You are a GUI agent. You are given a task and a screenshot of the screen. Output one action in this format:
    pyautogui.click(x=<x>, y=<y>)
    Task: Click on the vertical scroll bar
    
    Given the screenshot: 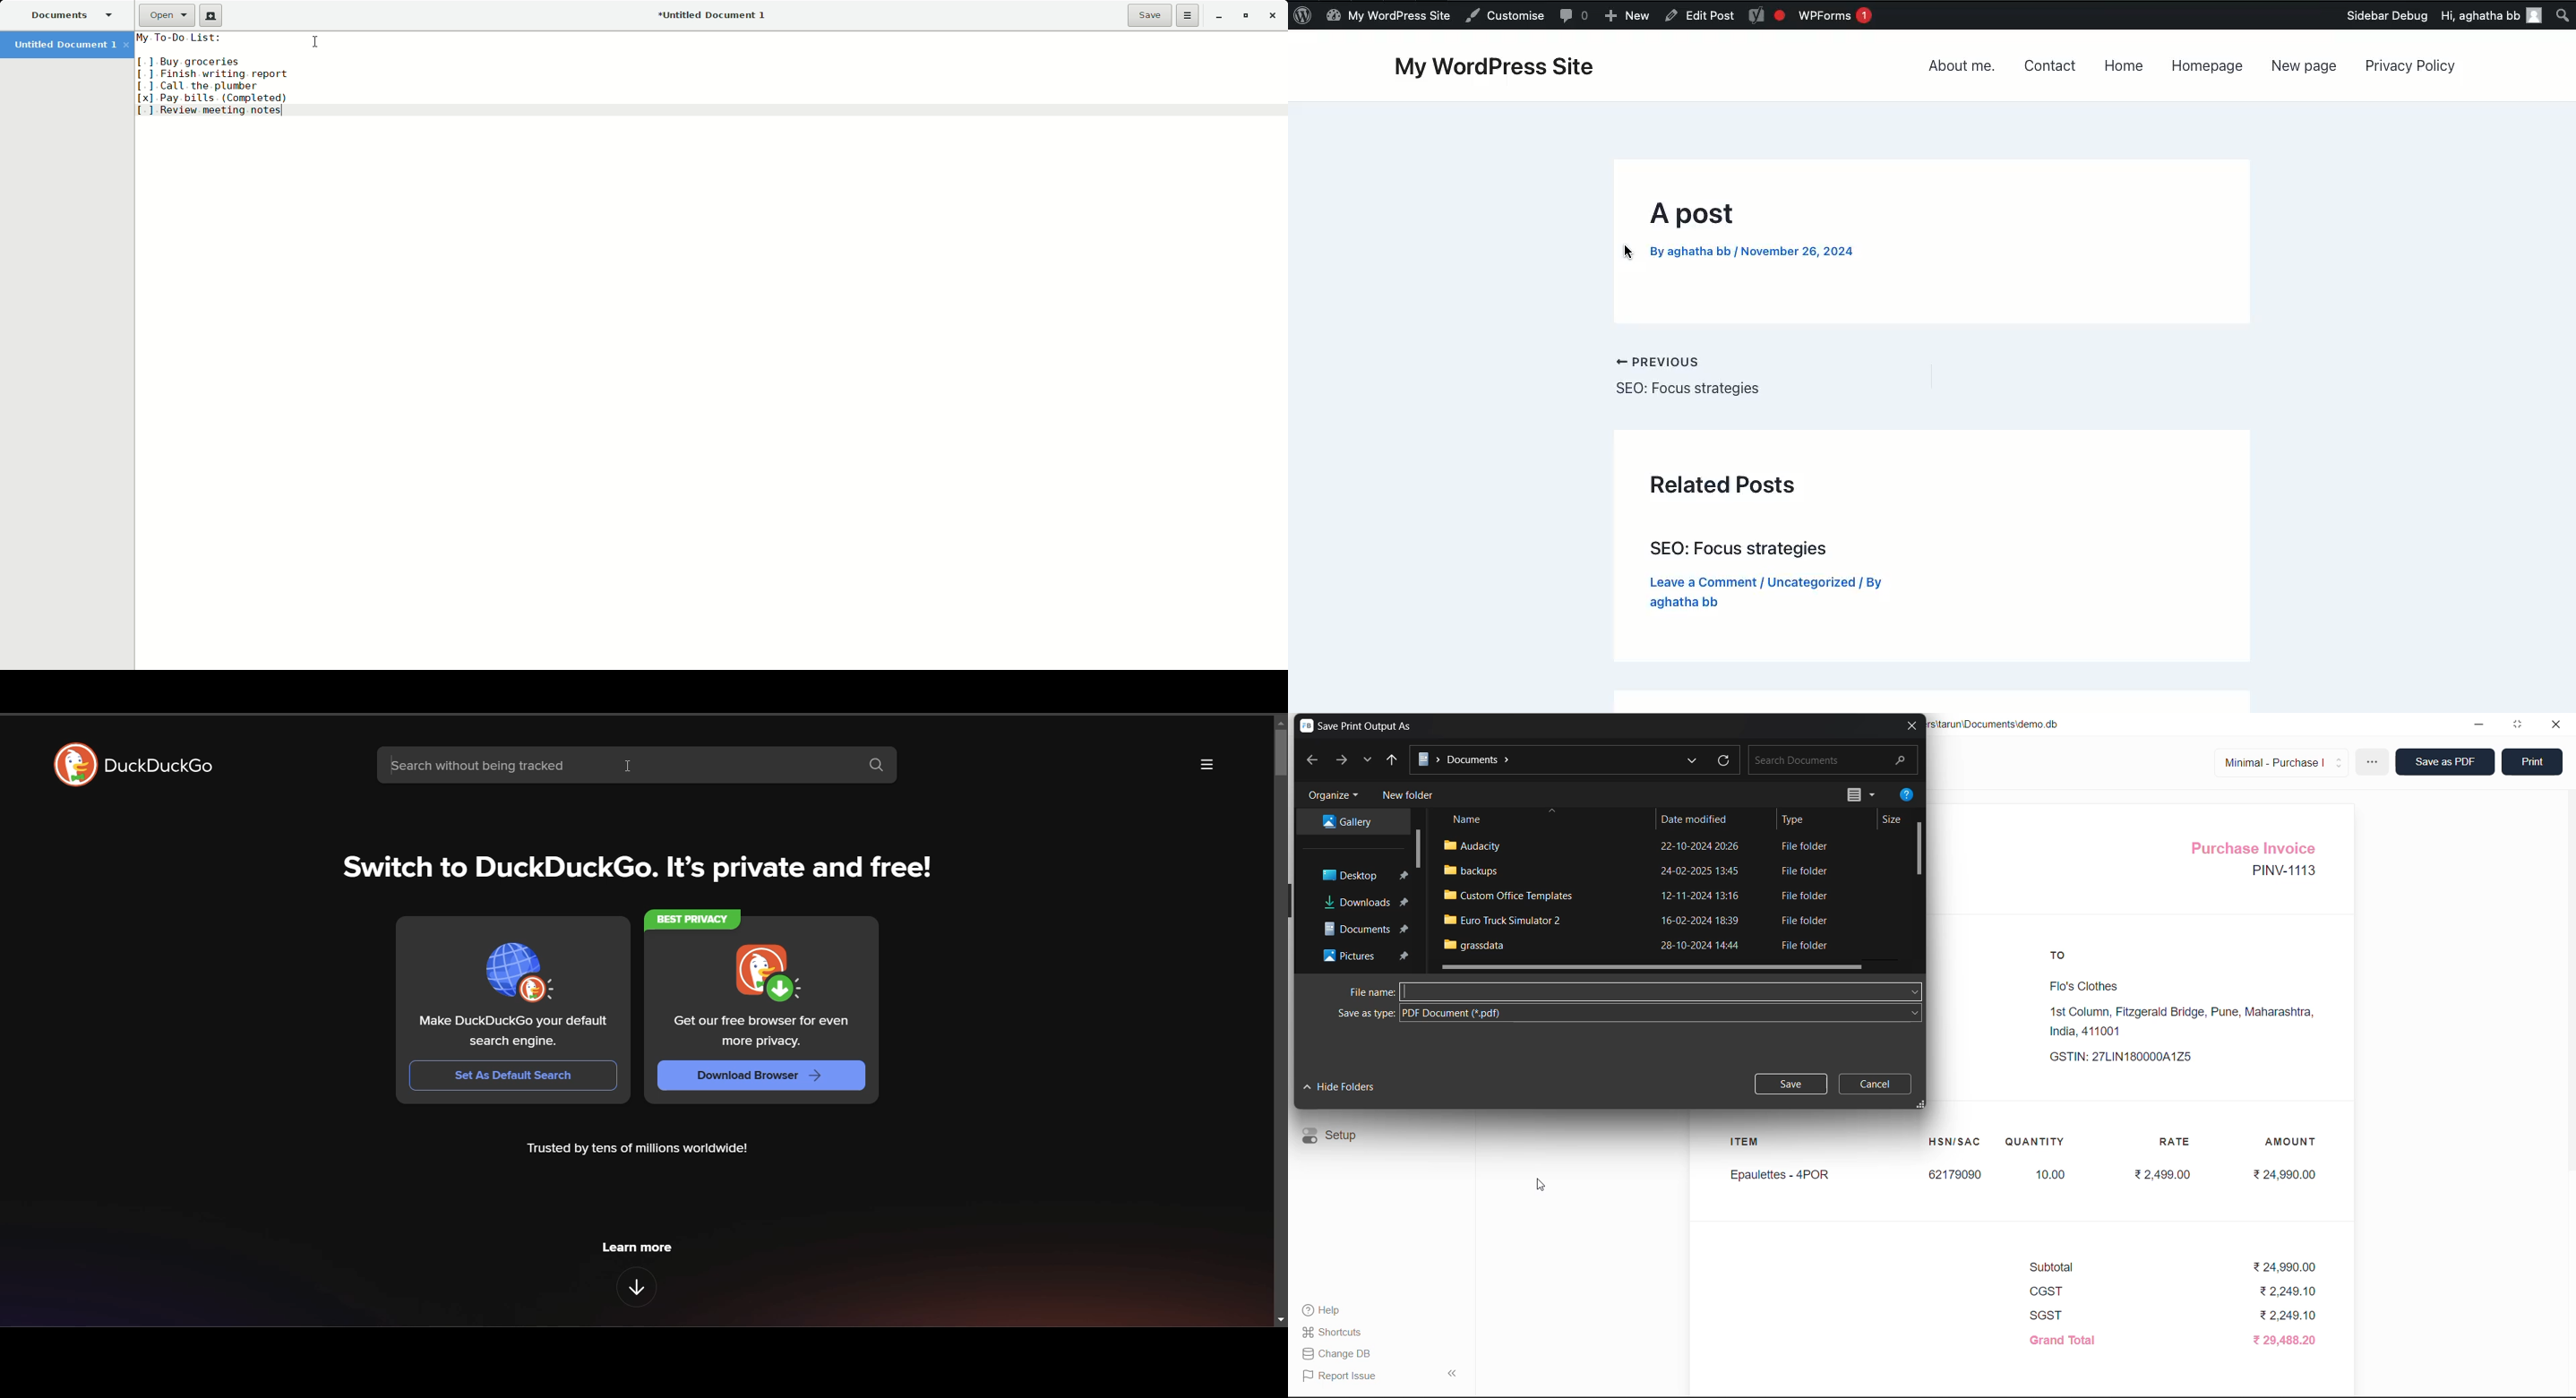 What is the action you would take?
    pyautogui.click(x=1420, y=850)
    